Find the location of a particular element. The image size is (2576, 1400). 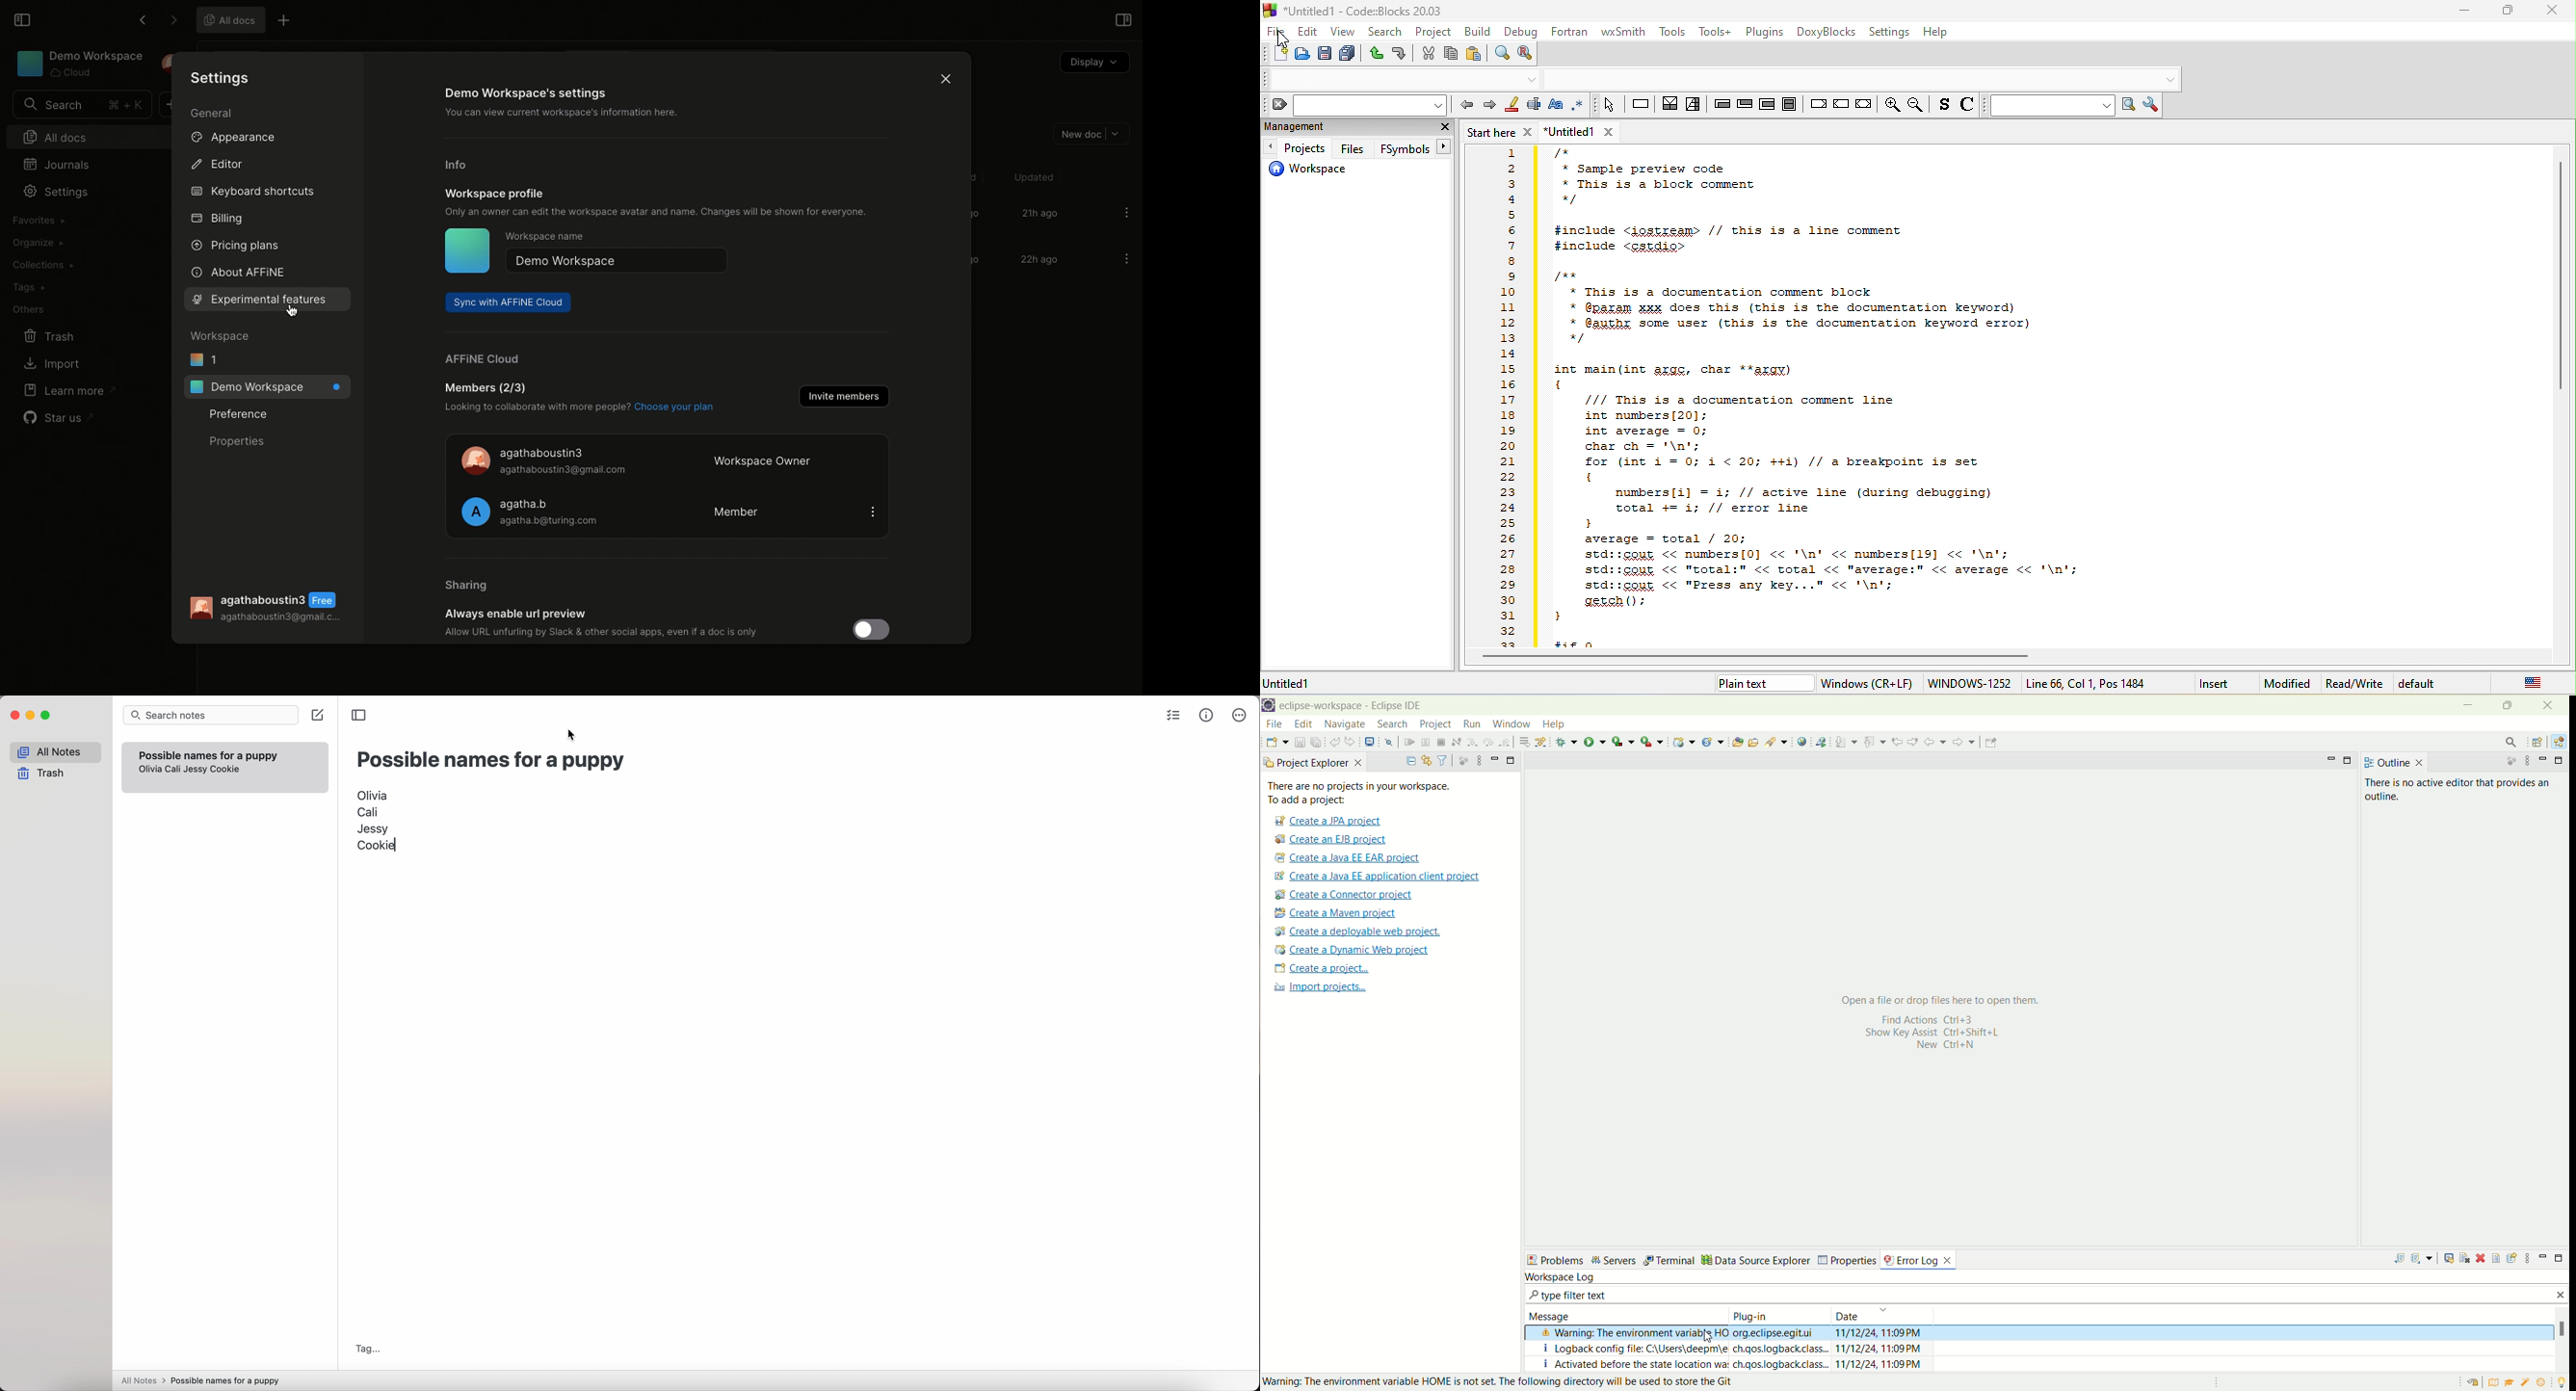

metrics is located at coordinates (1208, 715).